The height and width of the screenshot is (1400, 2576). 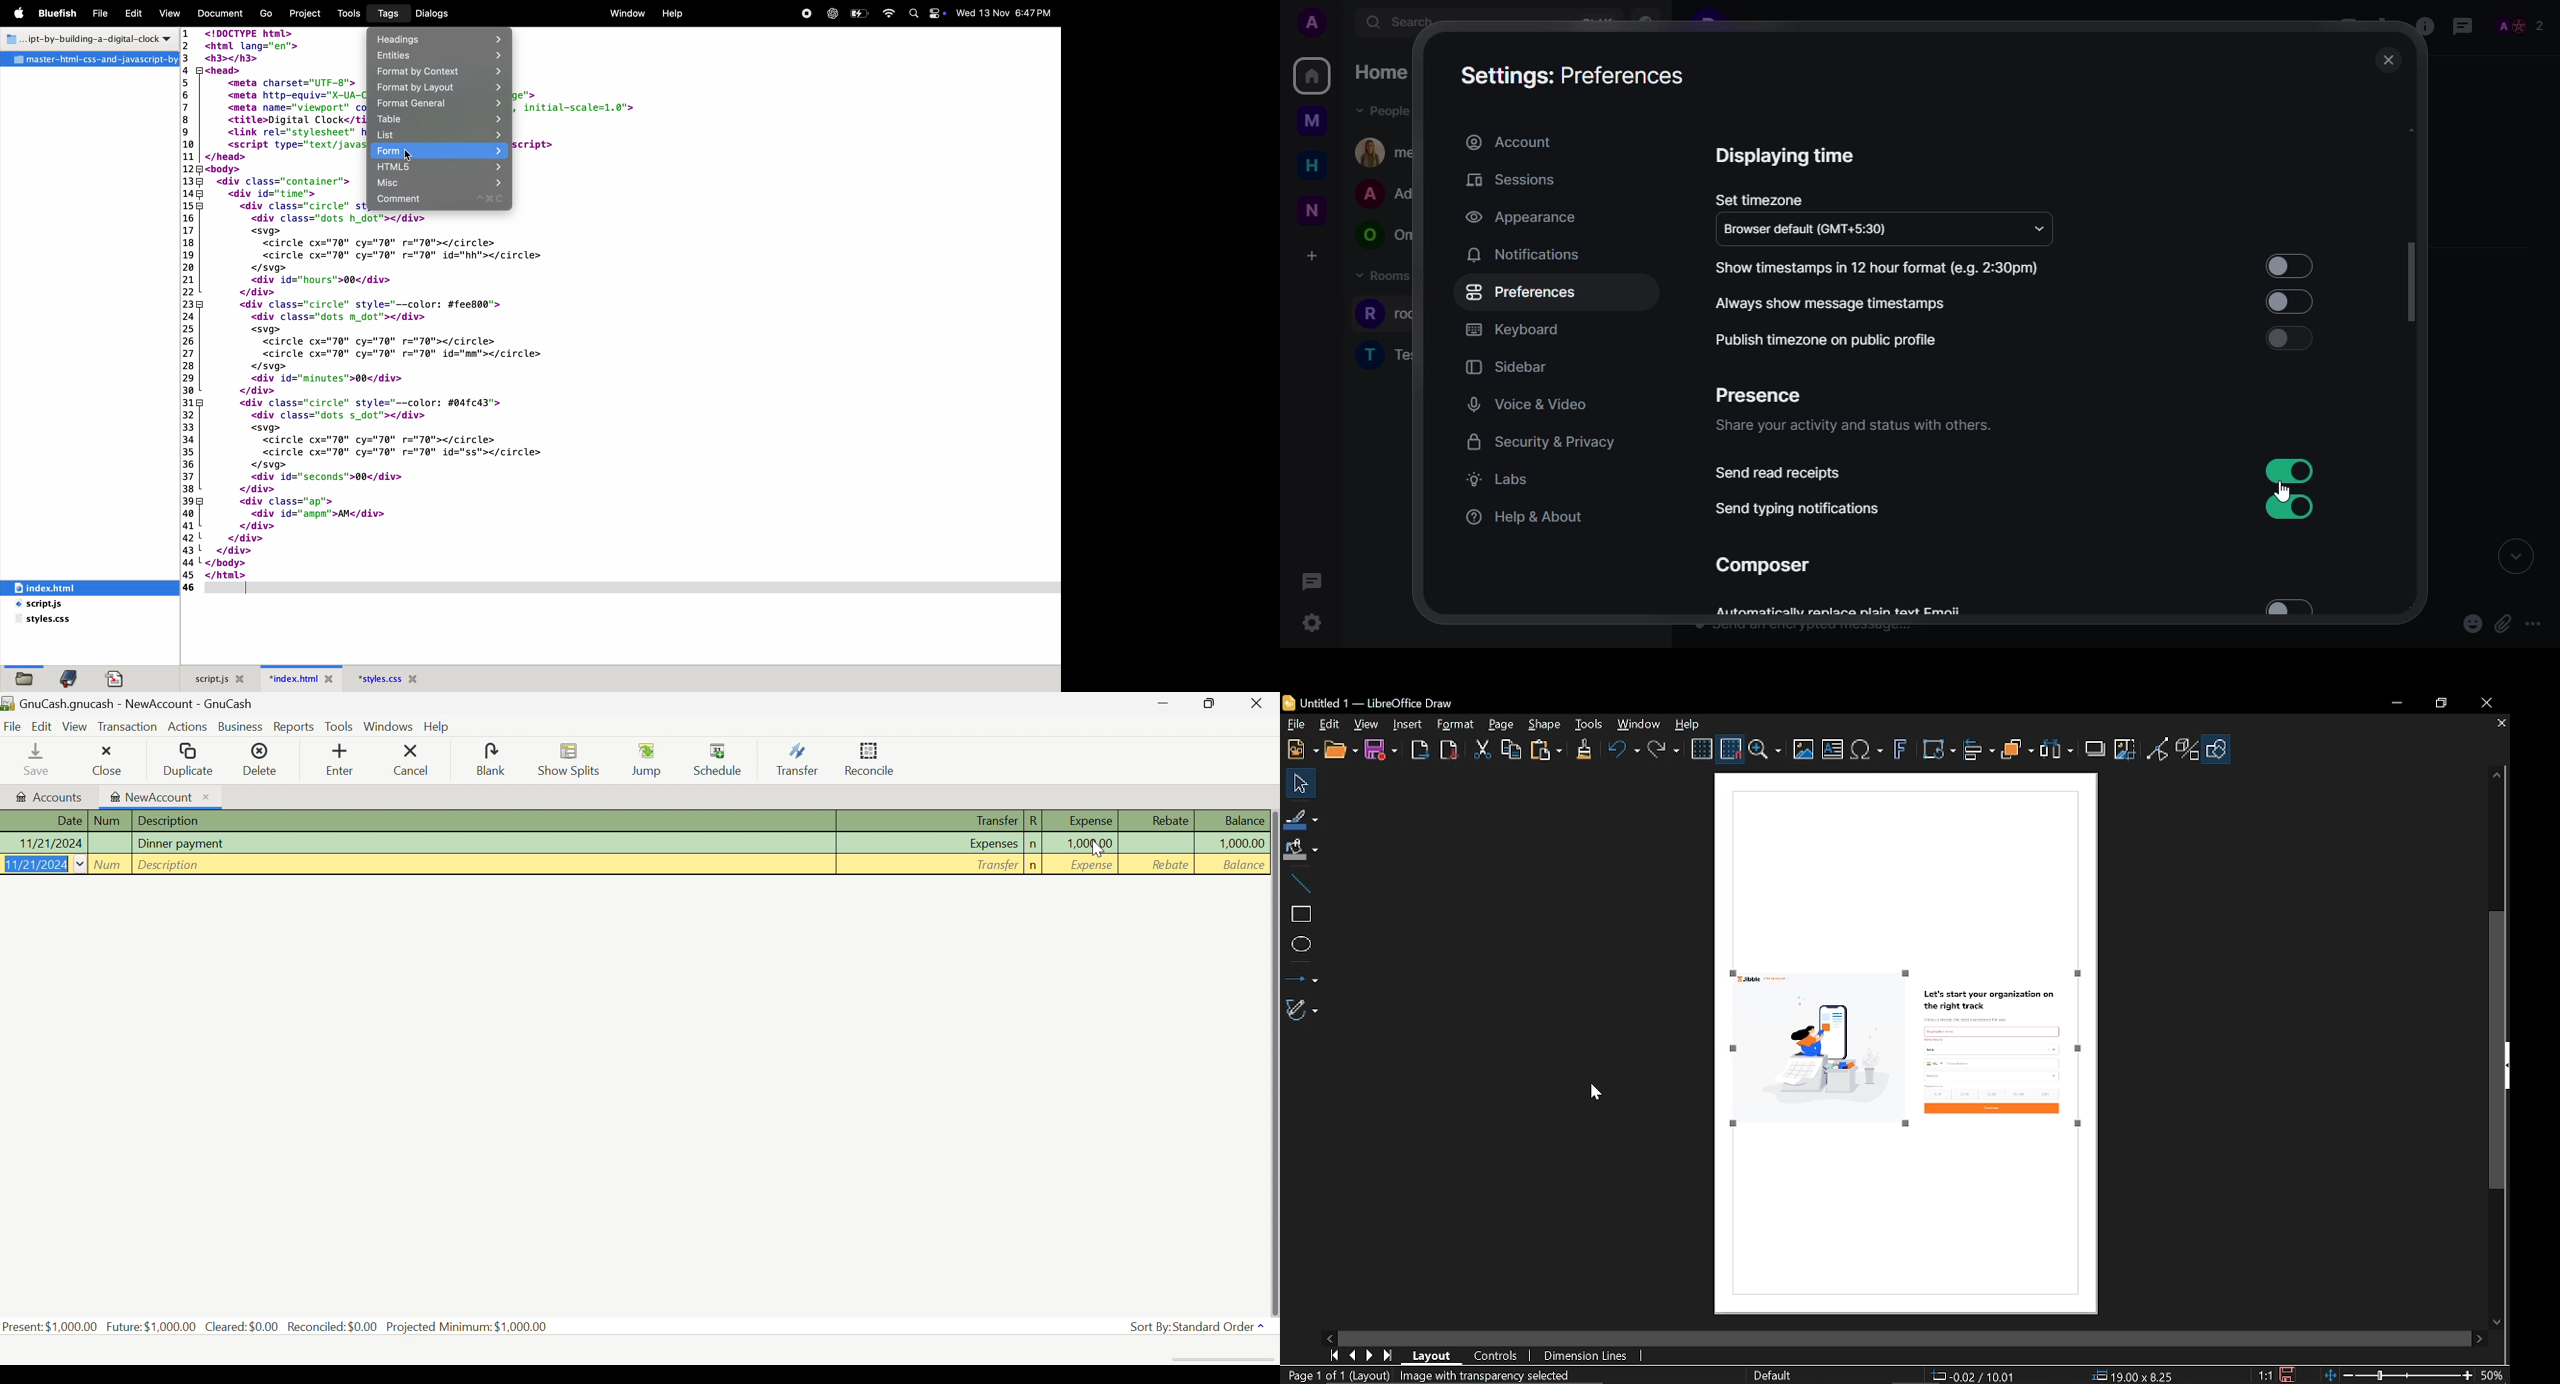 What do you see at coordinates (1898, 1335) in the screenshot?
I see `horizontal slider` at bounding box center [1898, 1335].